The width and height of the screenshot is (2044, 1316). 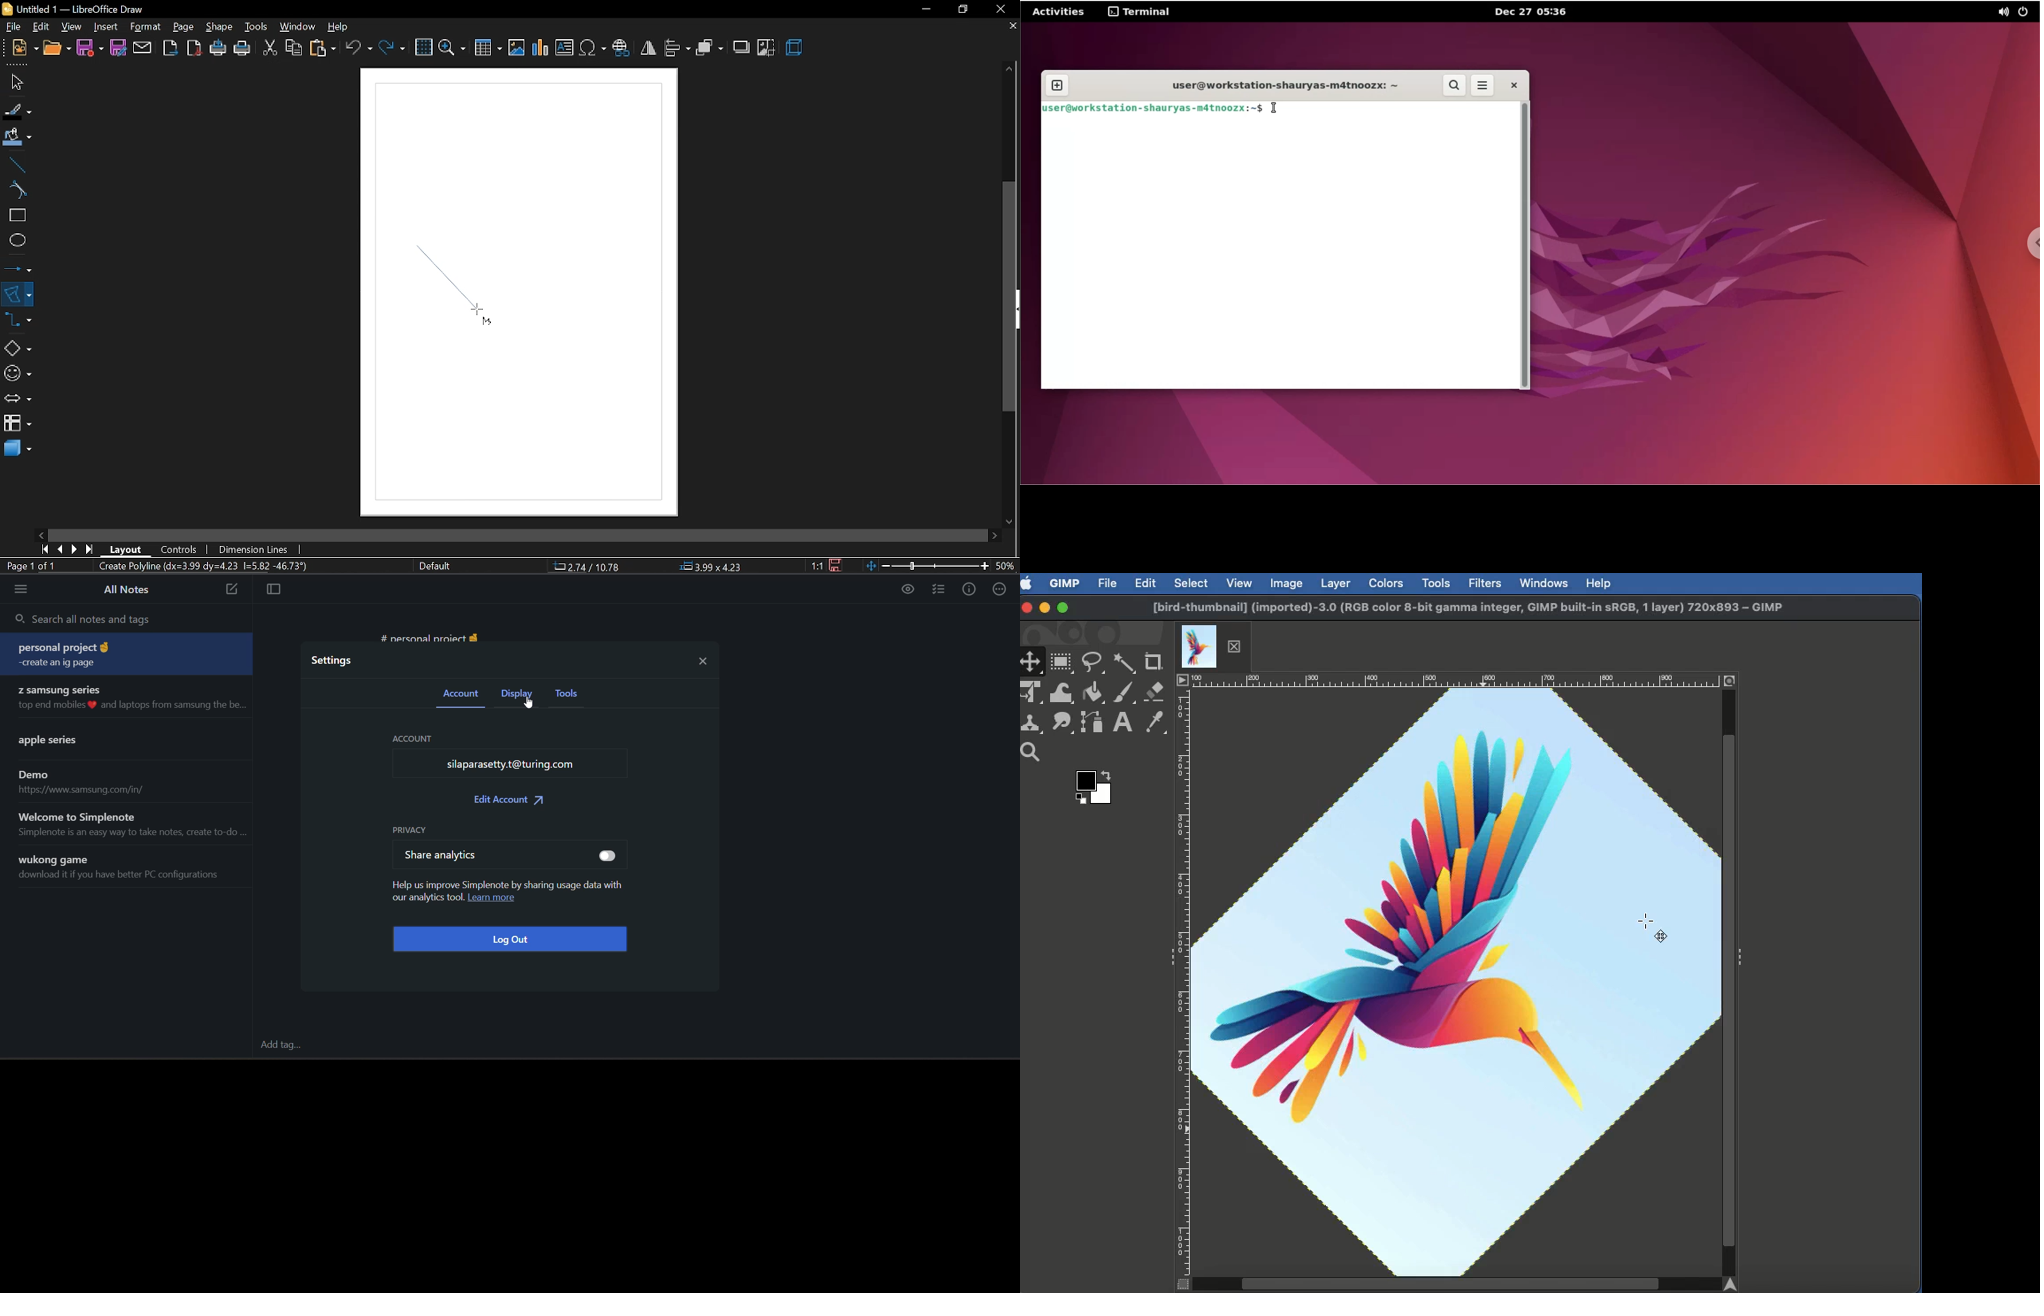 I want to click on undo, so click(x=359, y=47).